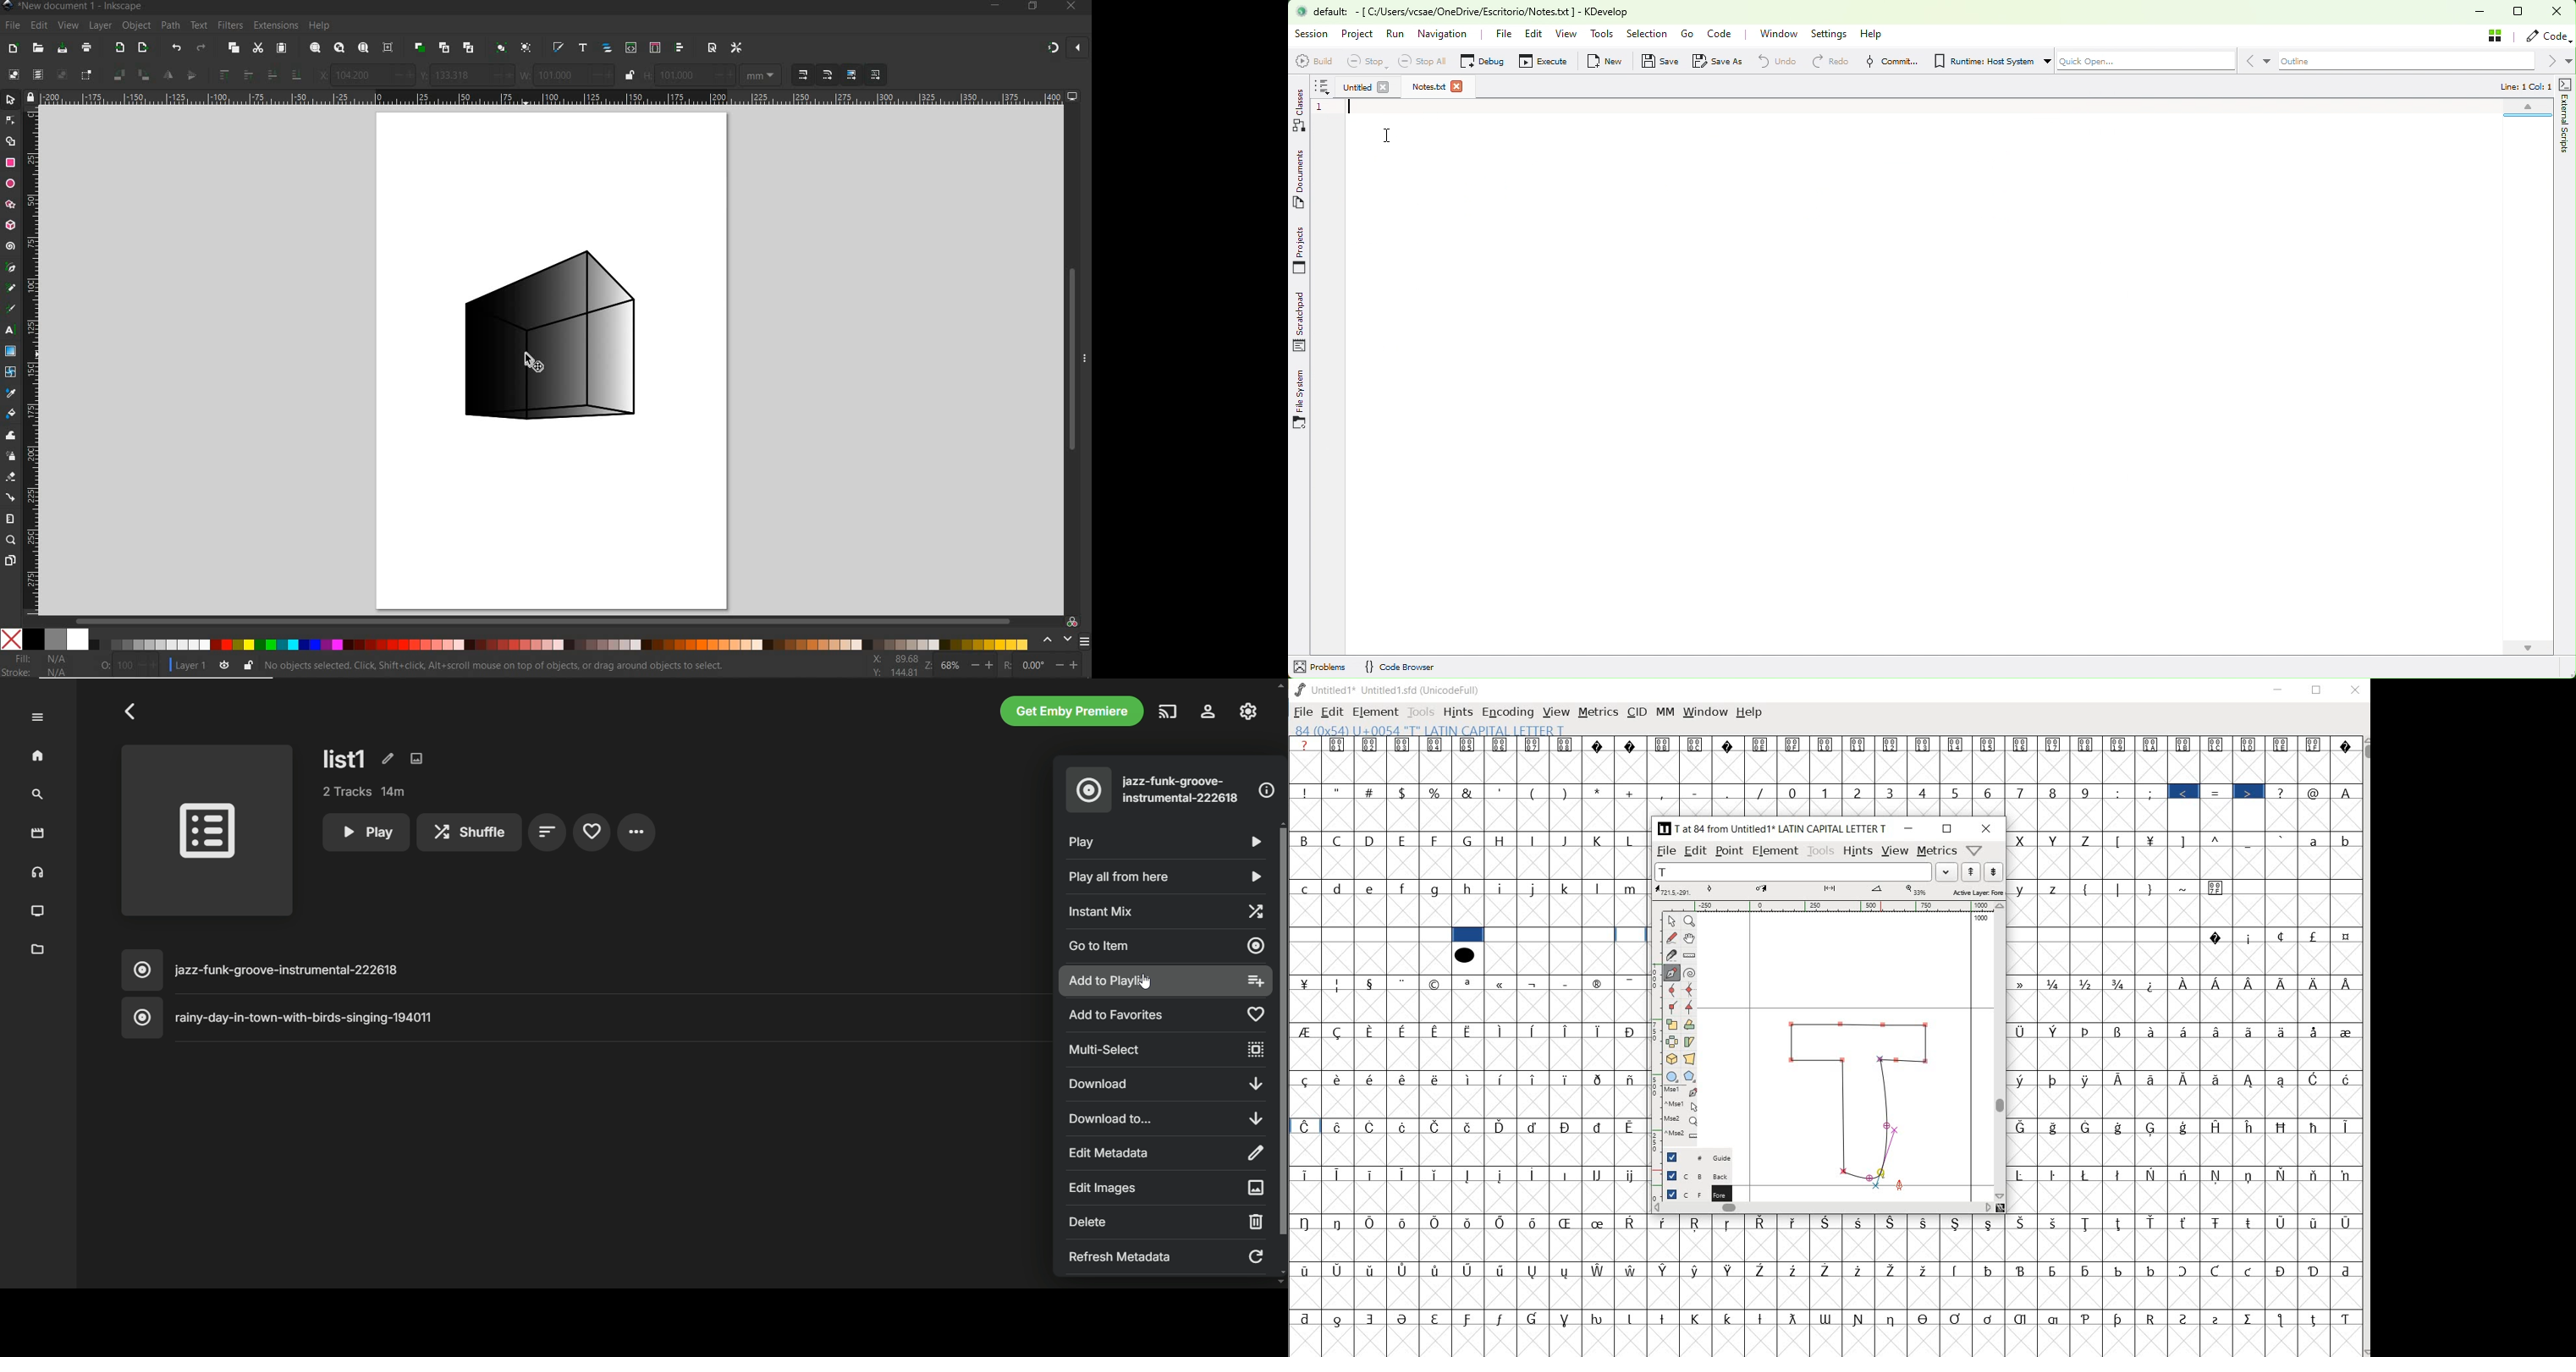 This screenshot has width=2576, height=1372. I want to click on SPRAY TOOL, so click(12, 457).